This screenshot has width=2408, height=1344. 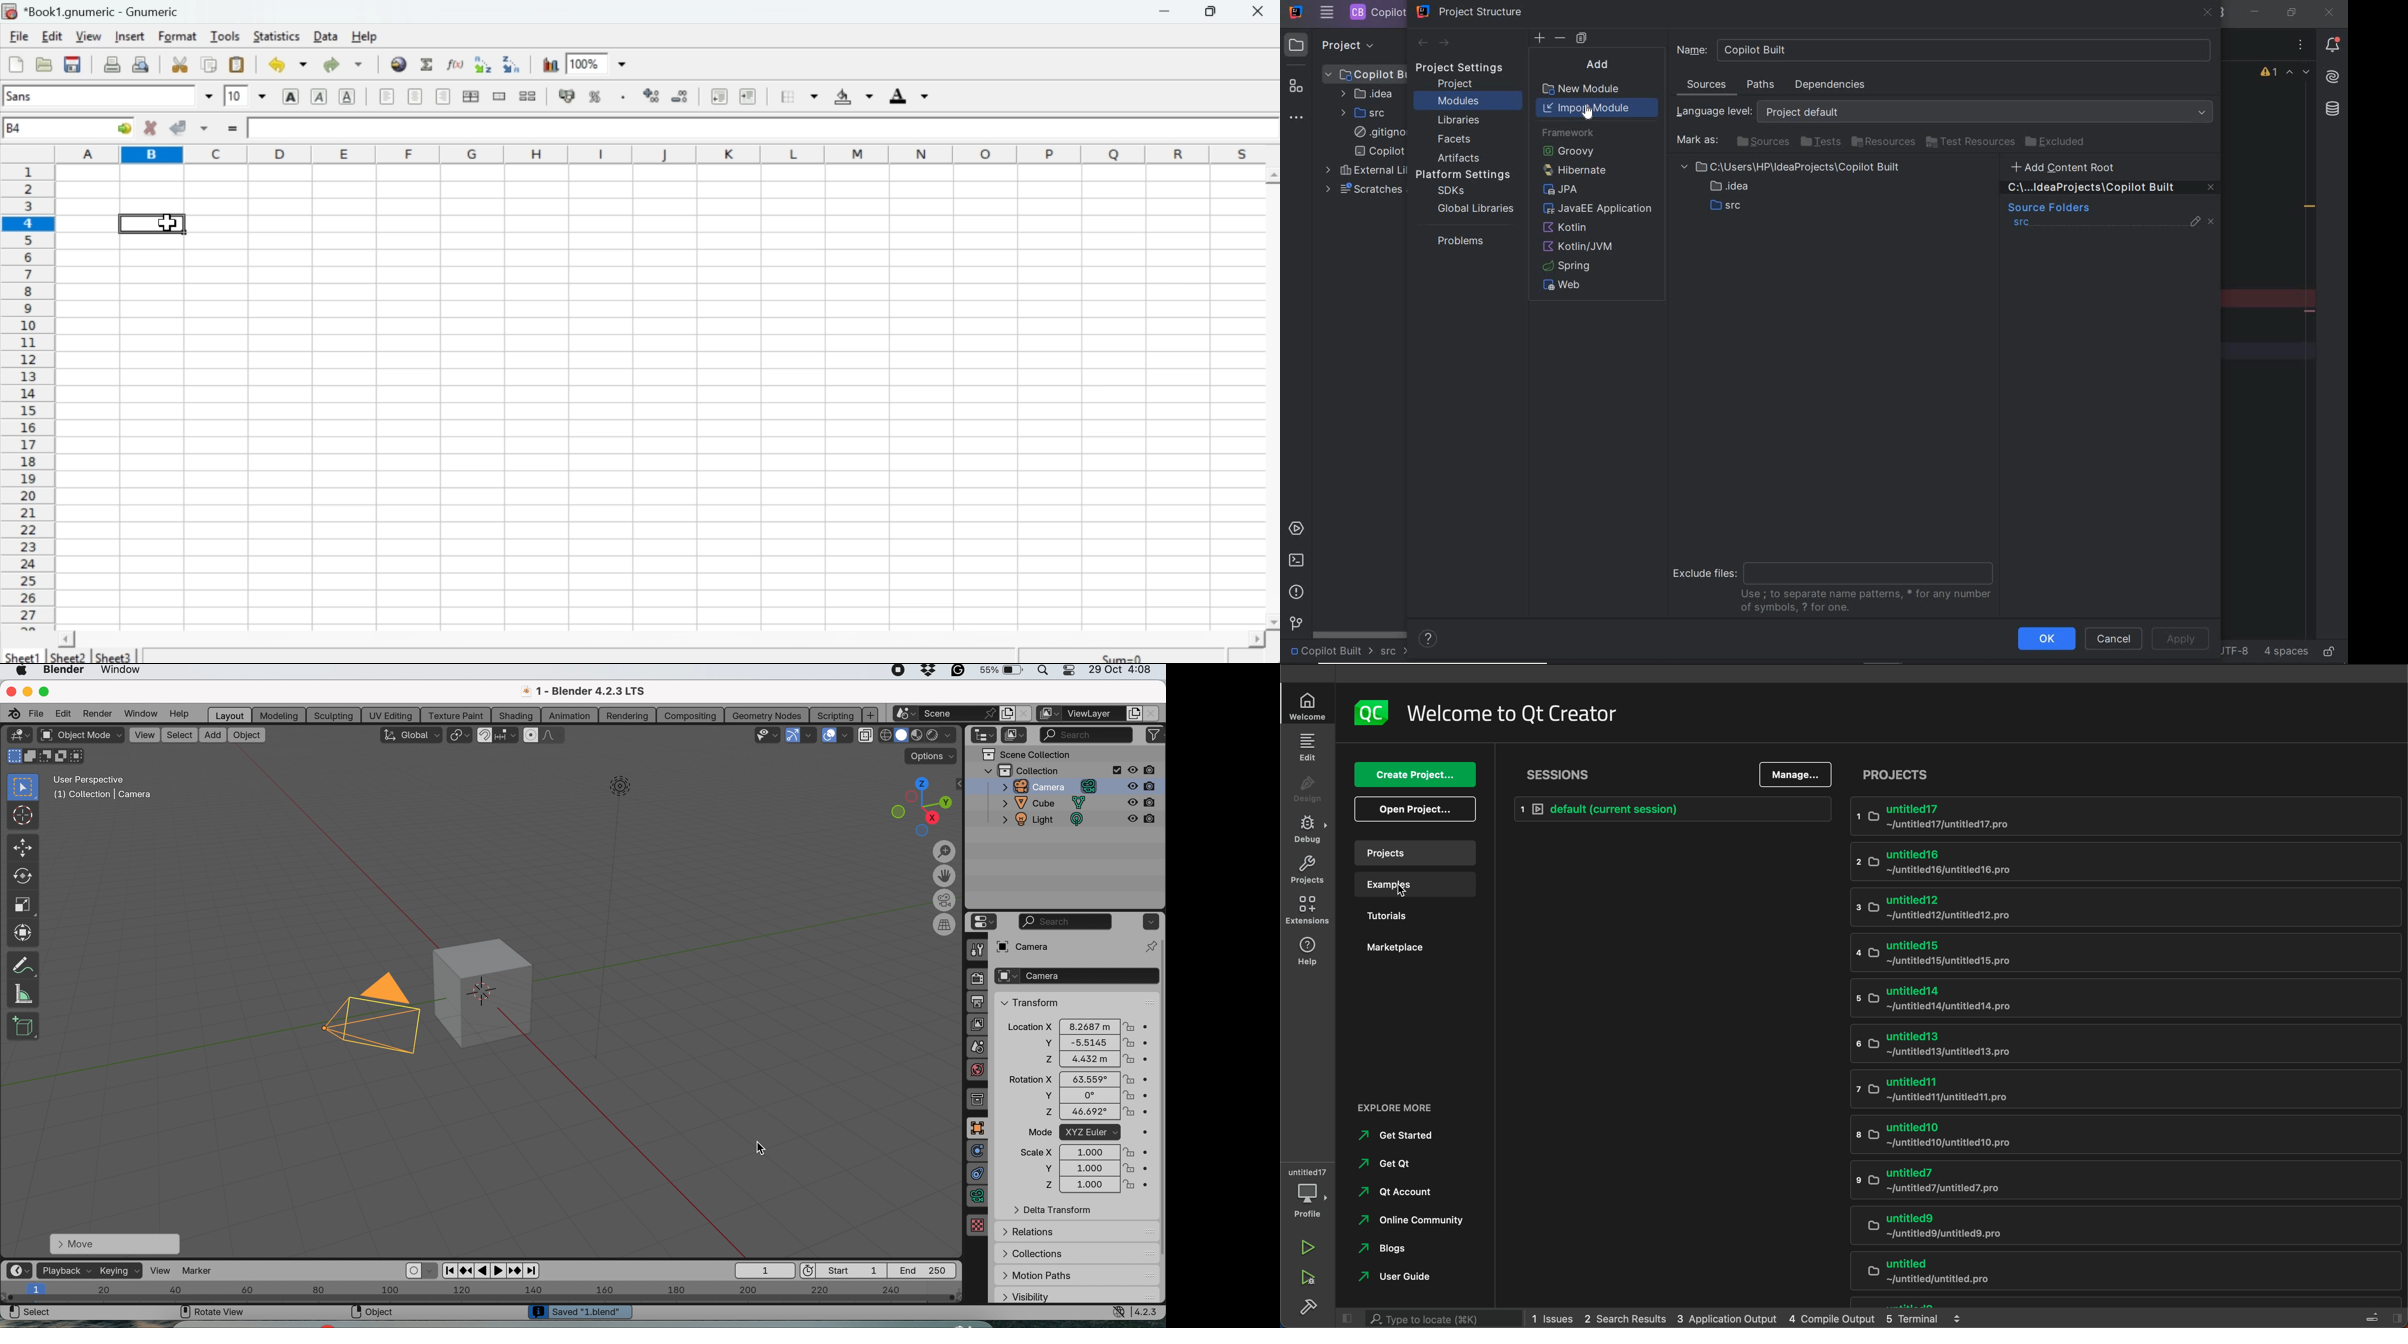 I want to click on Close, so click(x=1261, y=12).